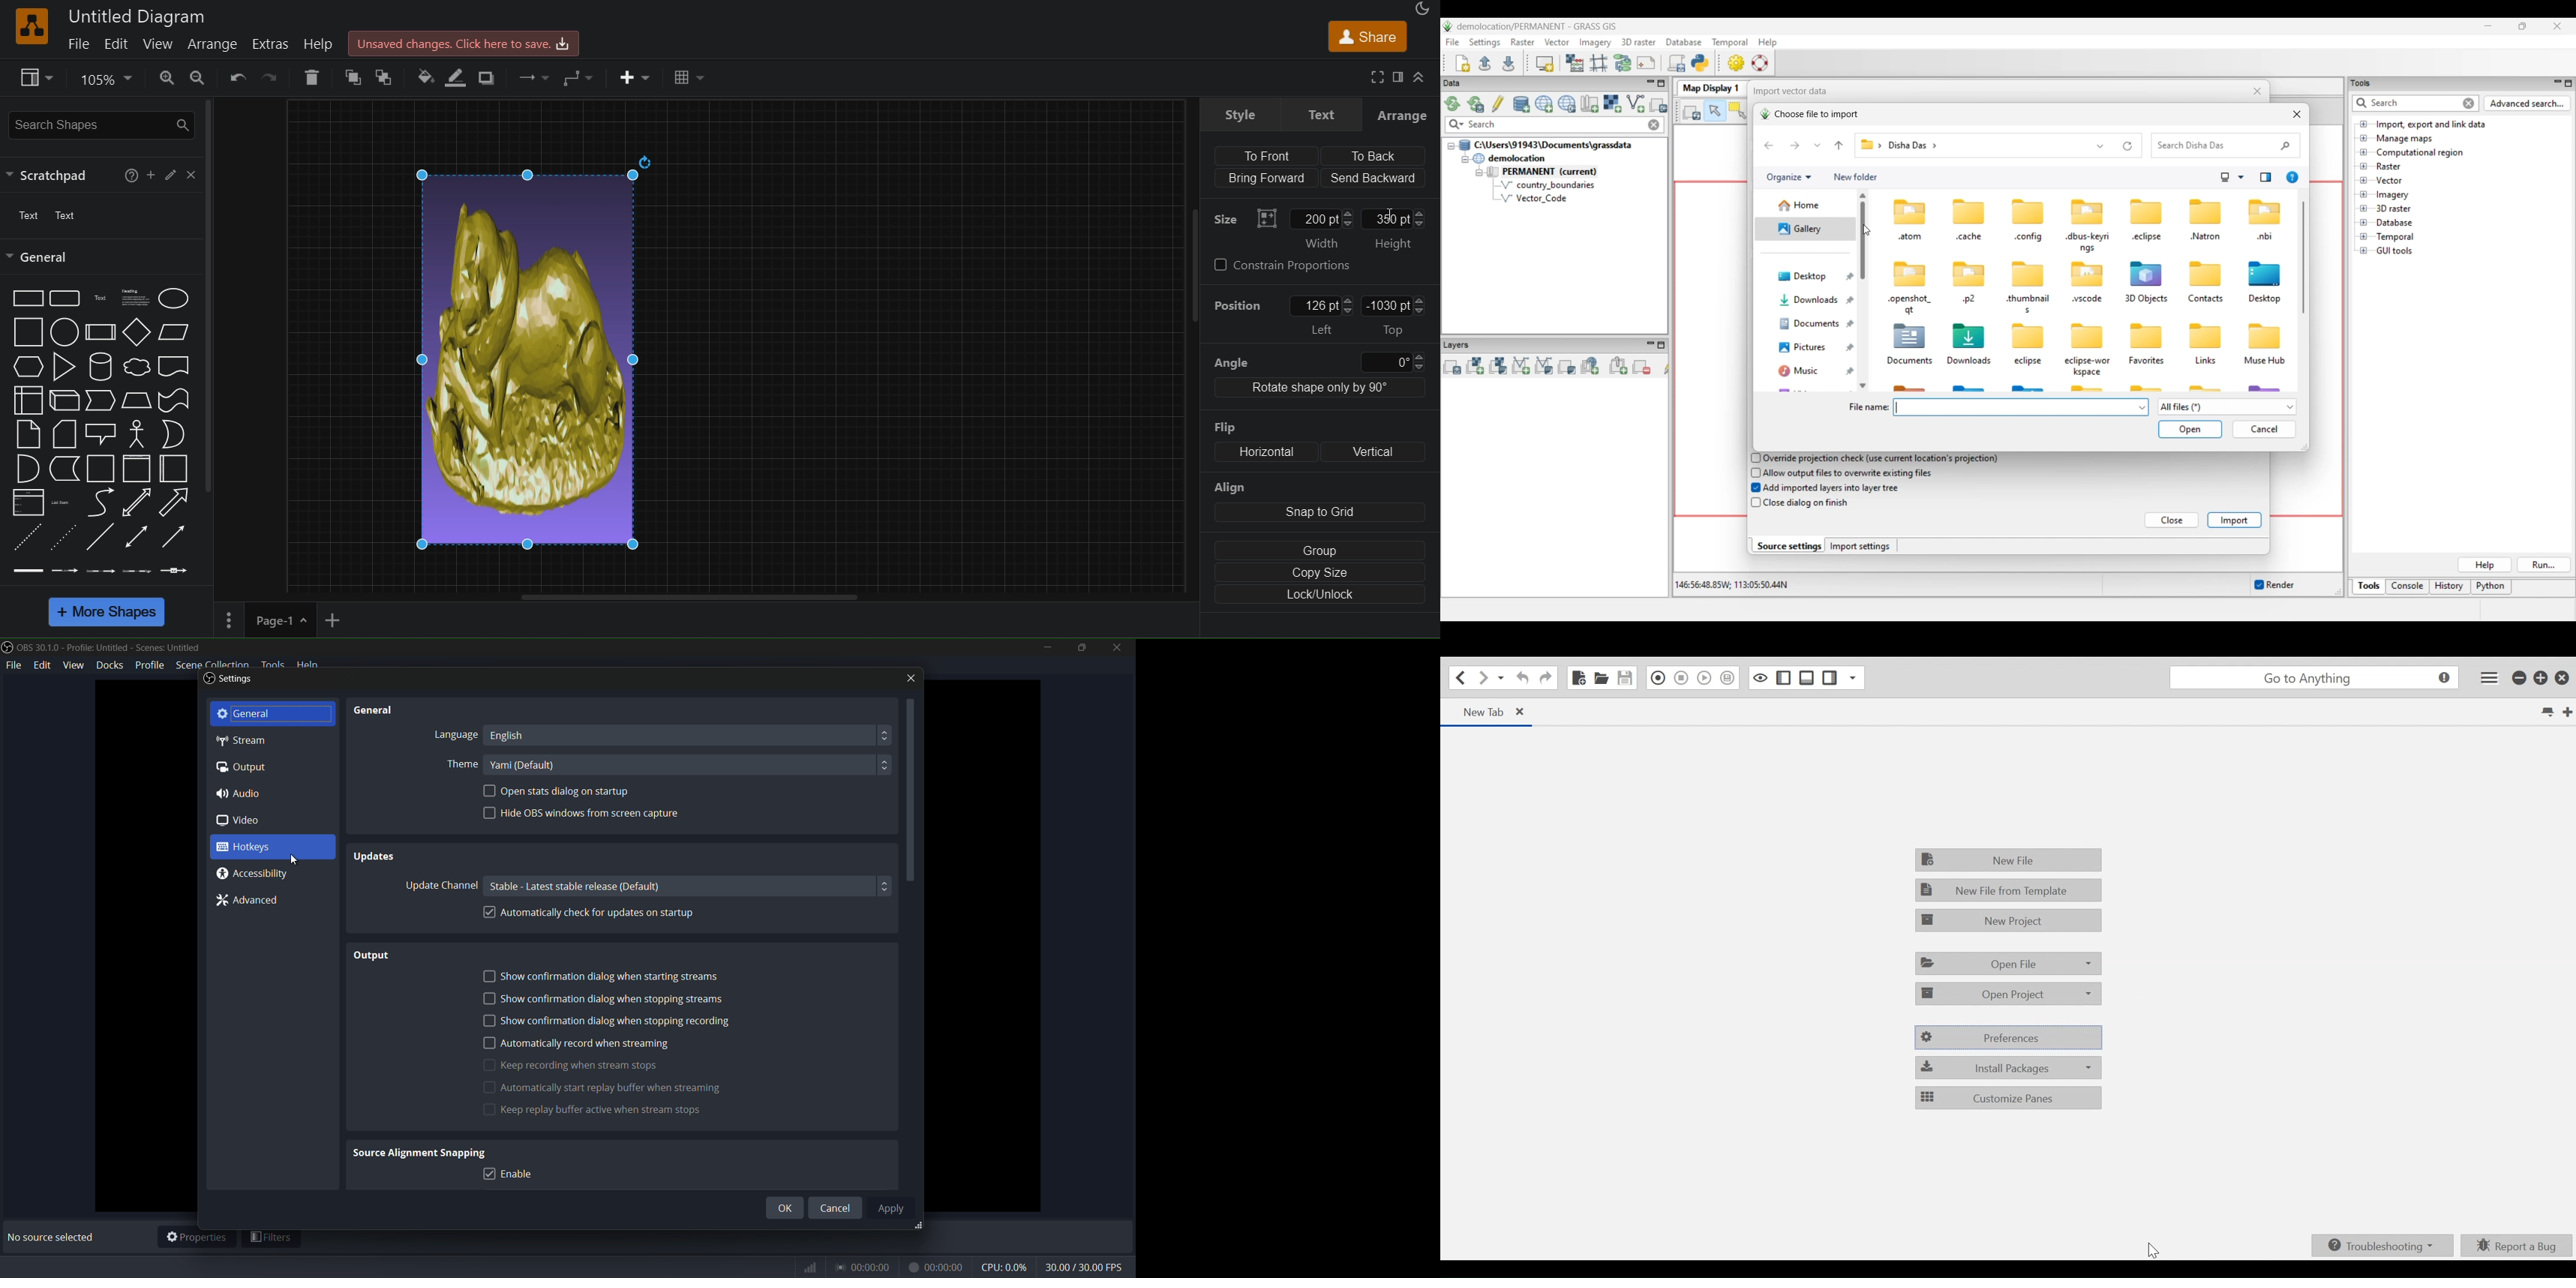 This screenshot has width=2576, height=1288. I want to click on text, so click(26, 217).